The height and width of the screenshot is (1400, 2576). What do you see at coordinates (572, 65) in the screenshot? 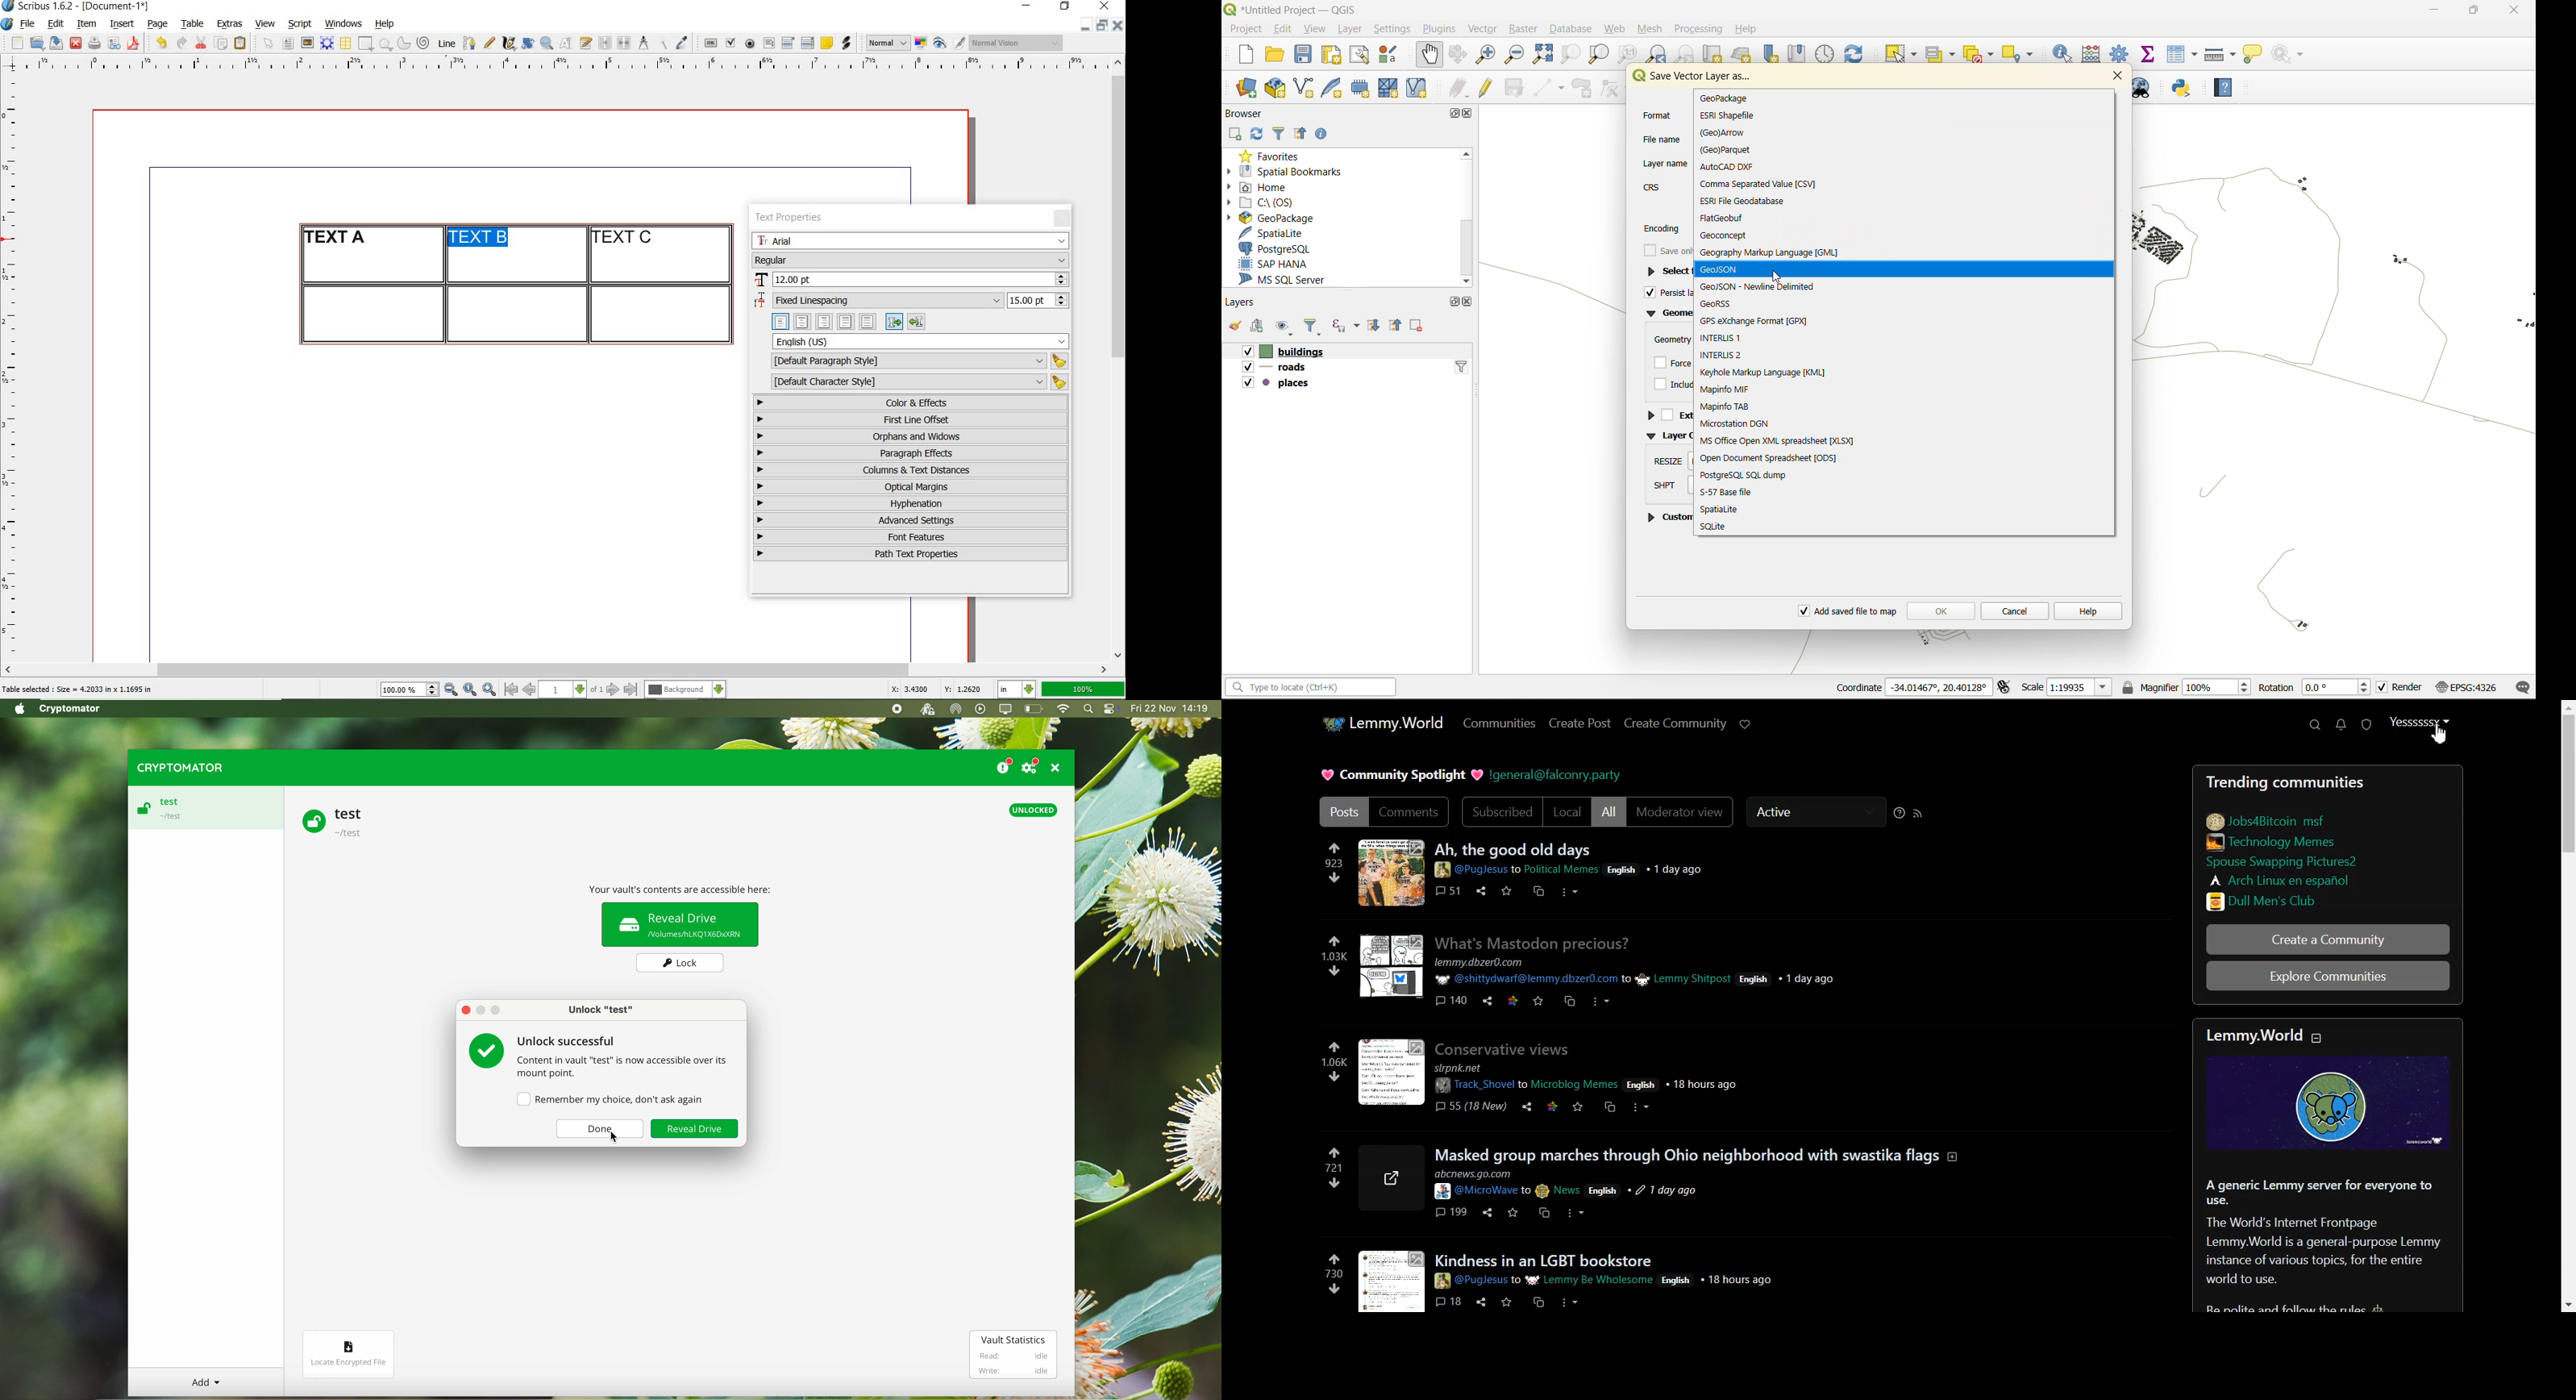
I see `ruler` at bounding box center [572, 65].